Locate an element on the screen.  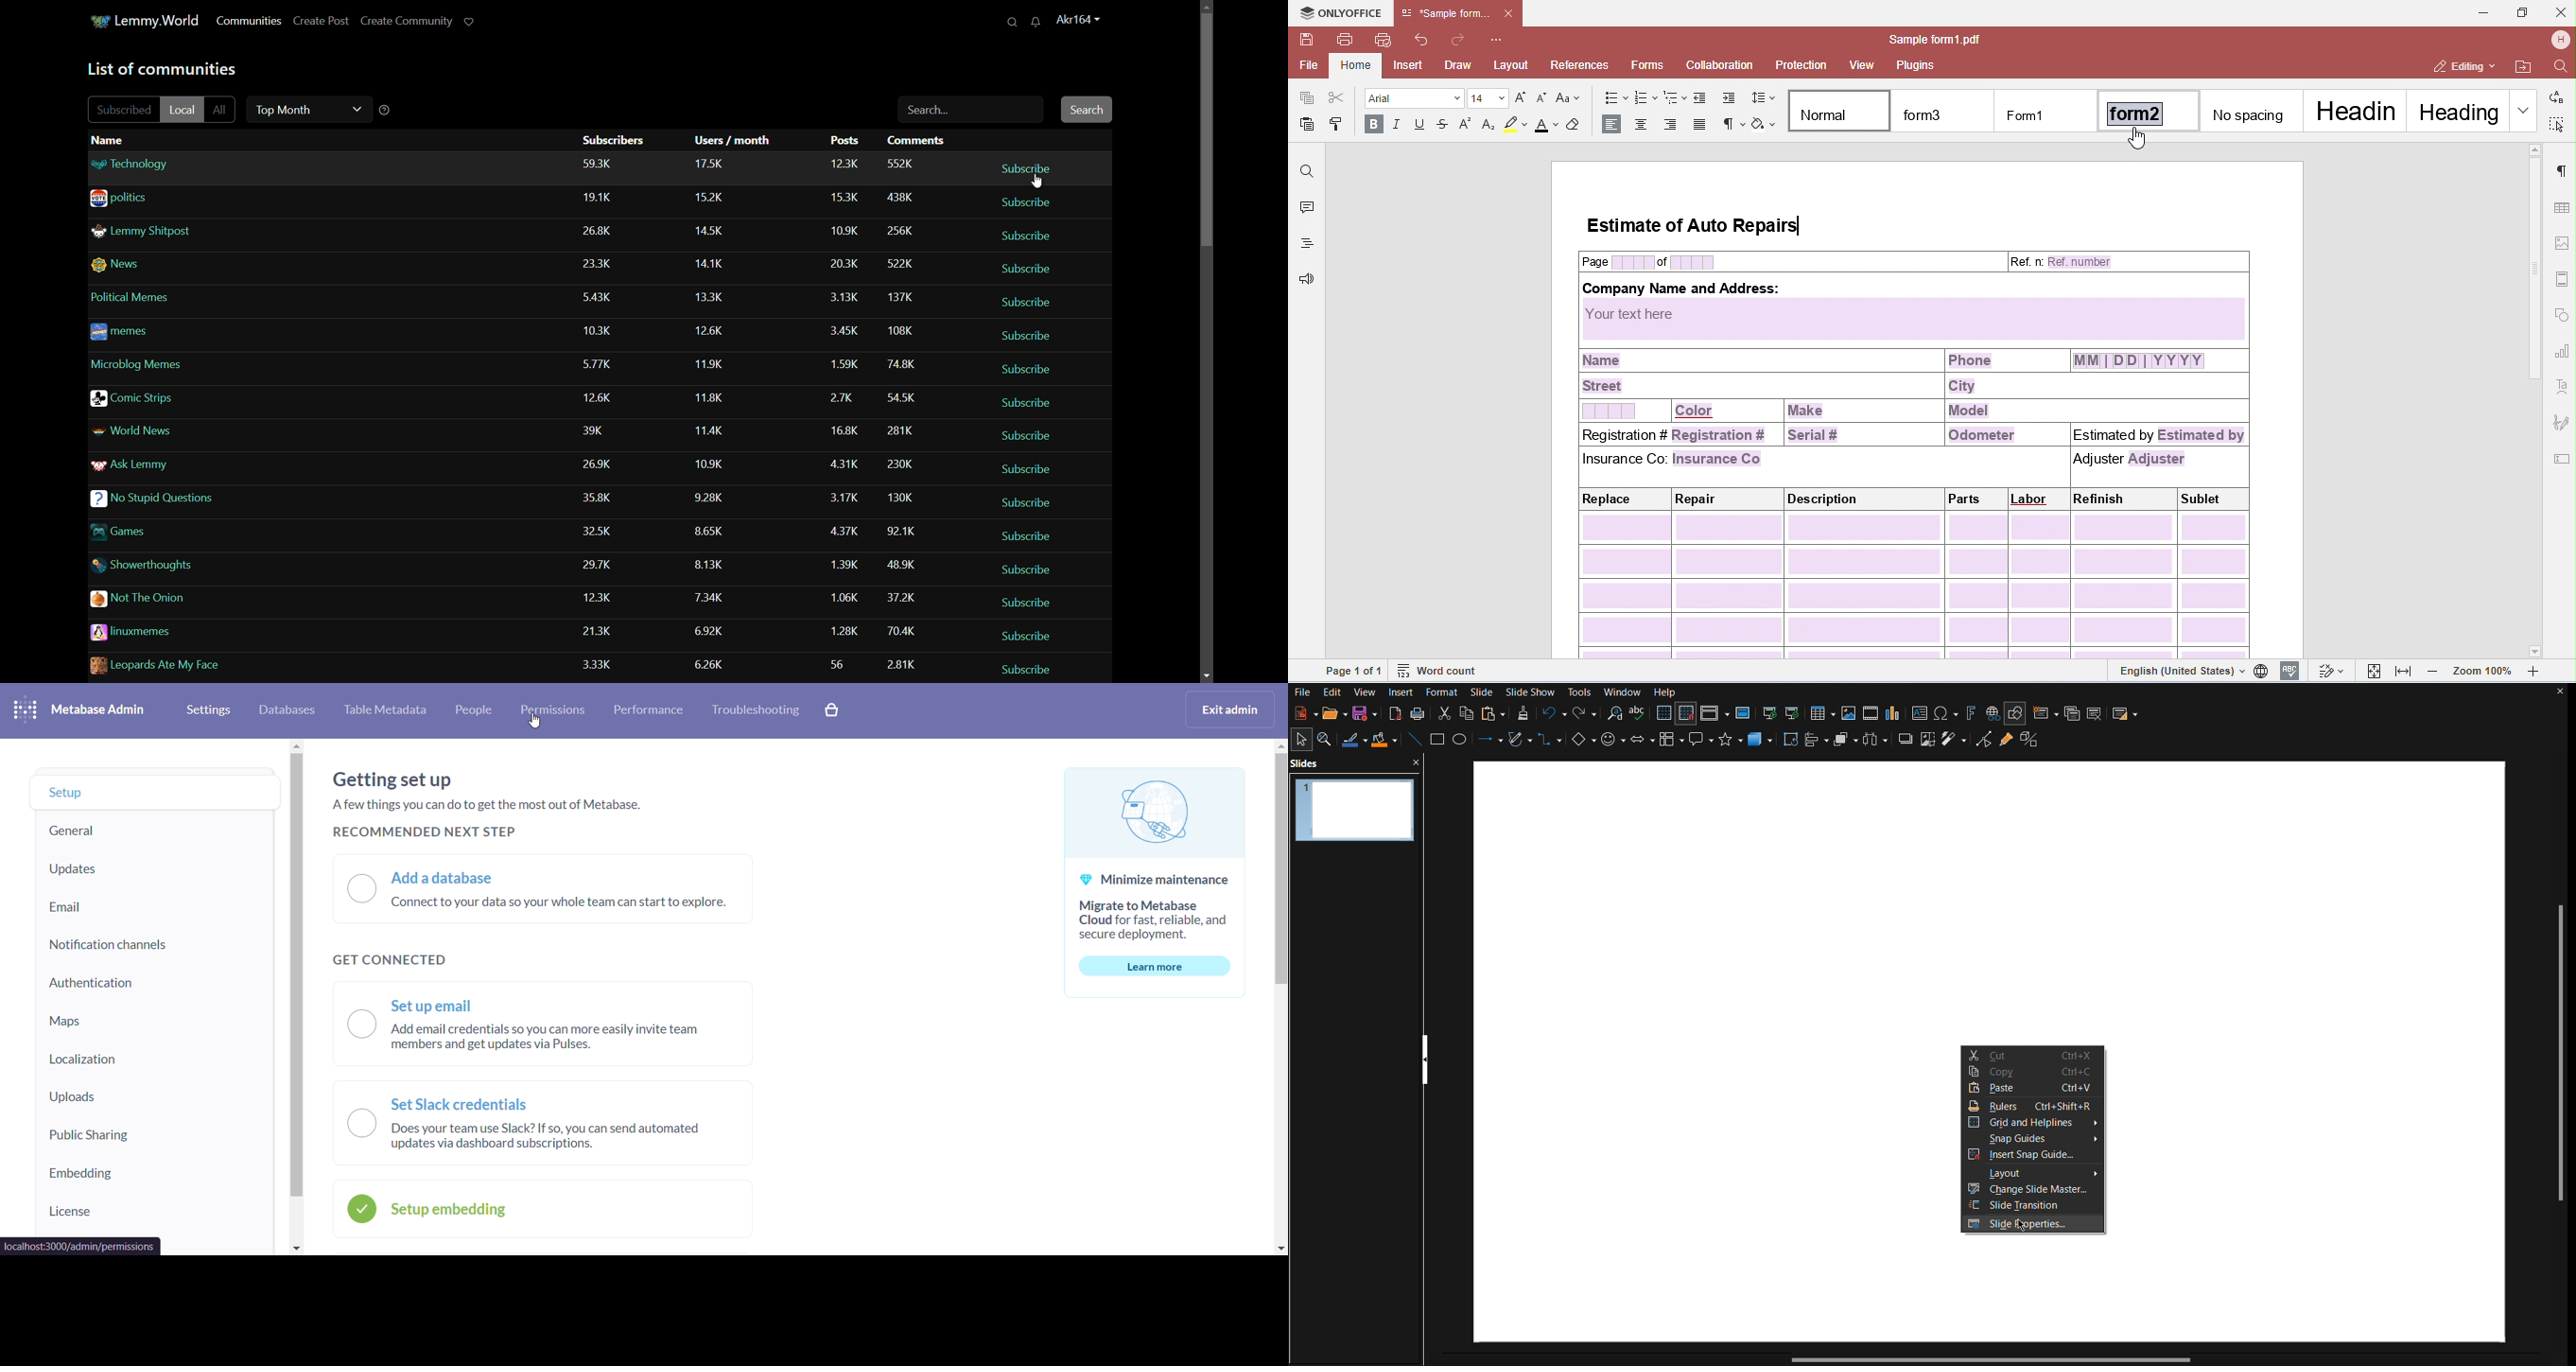
exit admin is located at coordinates (1228, 711).